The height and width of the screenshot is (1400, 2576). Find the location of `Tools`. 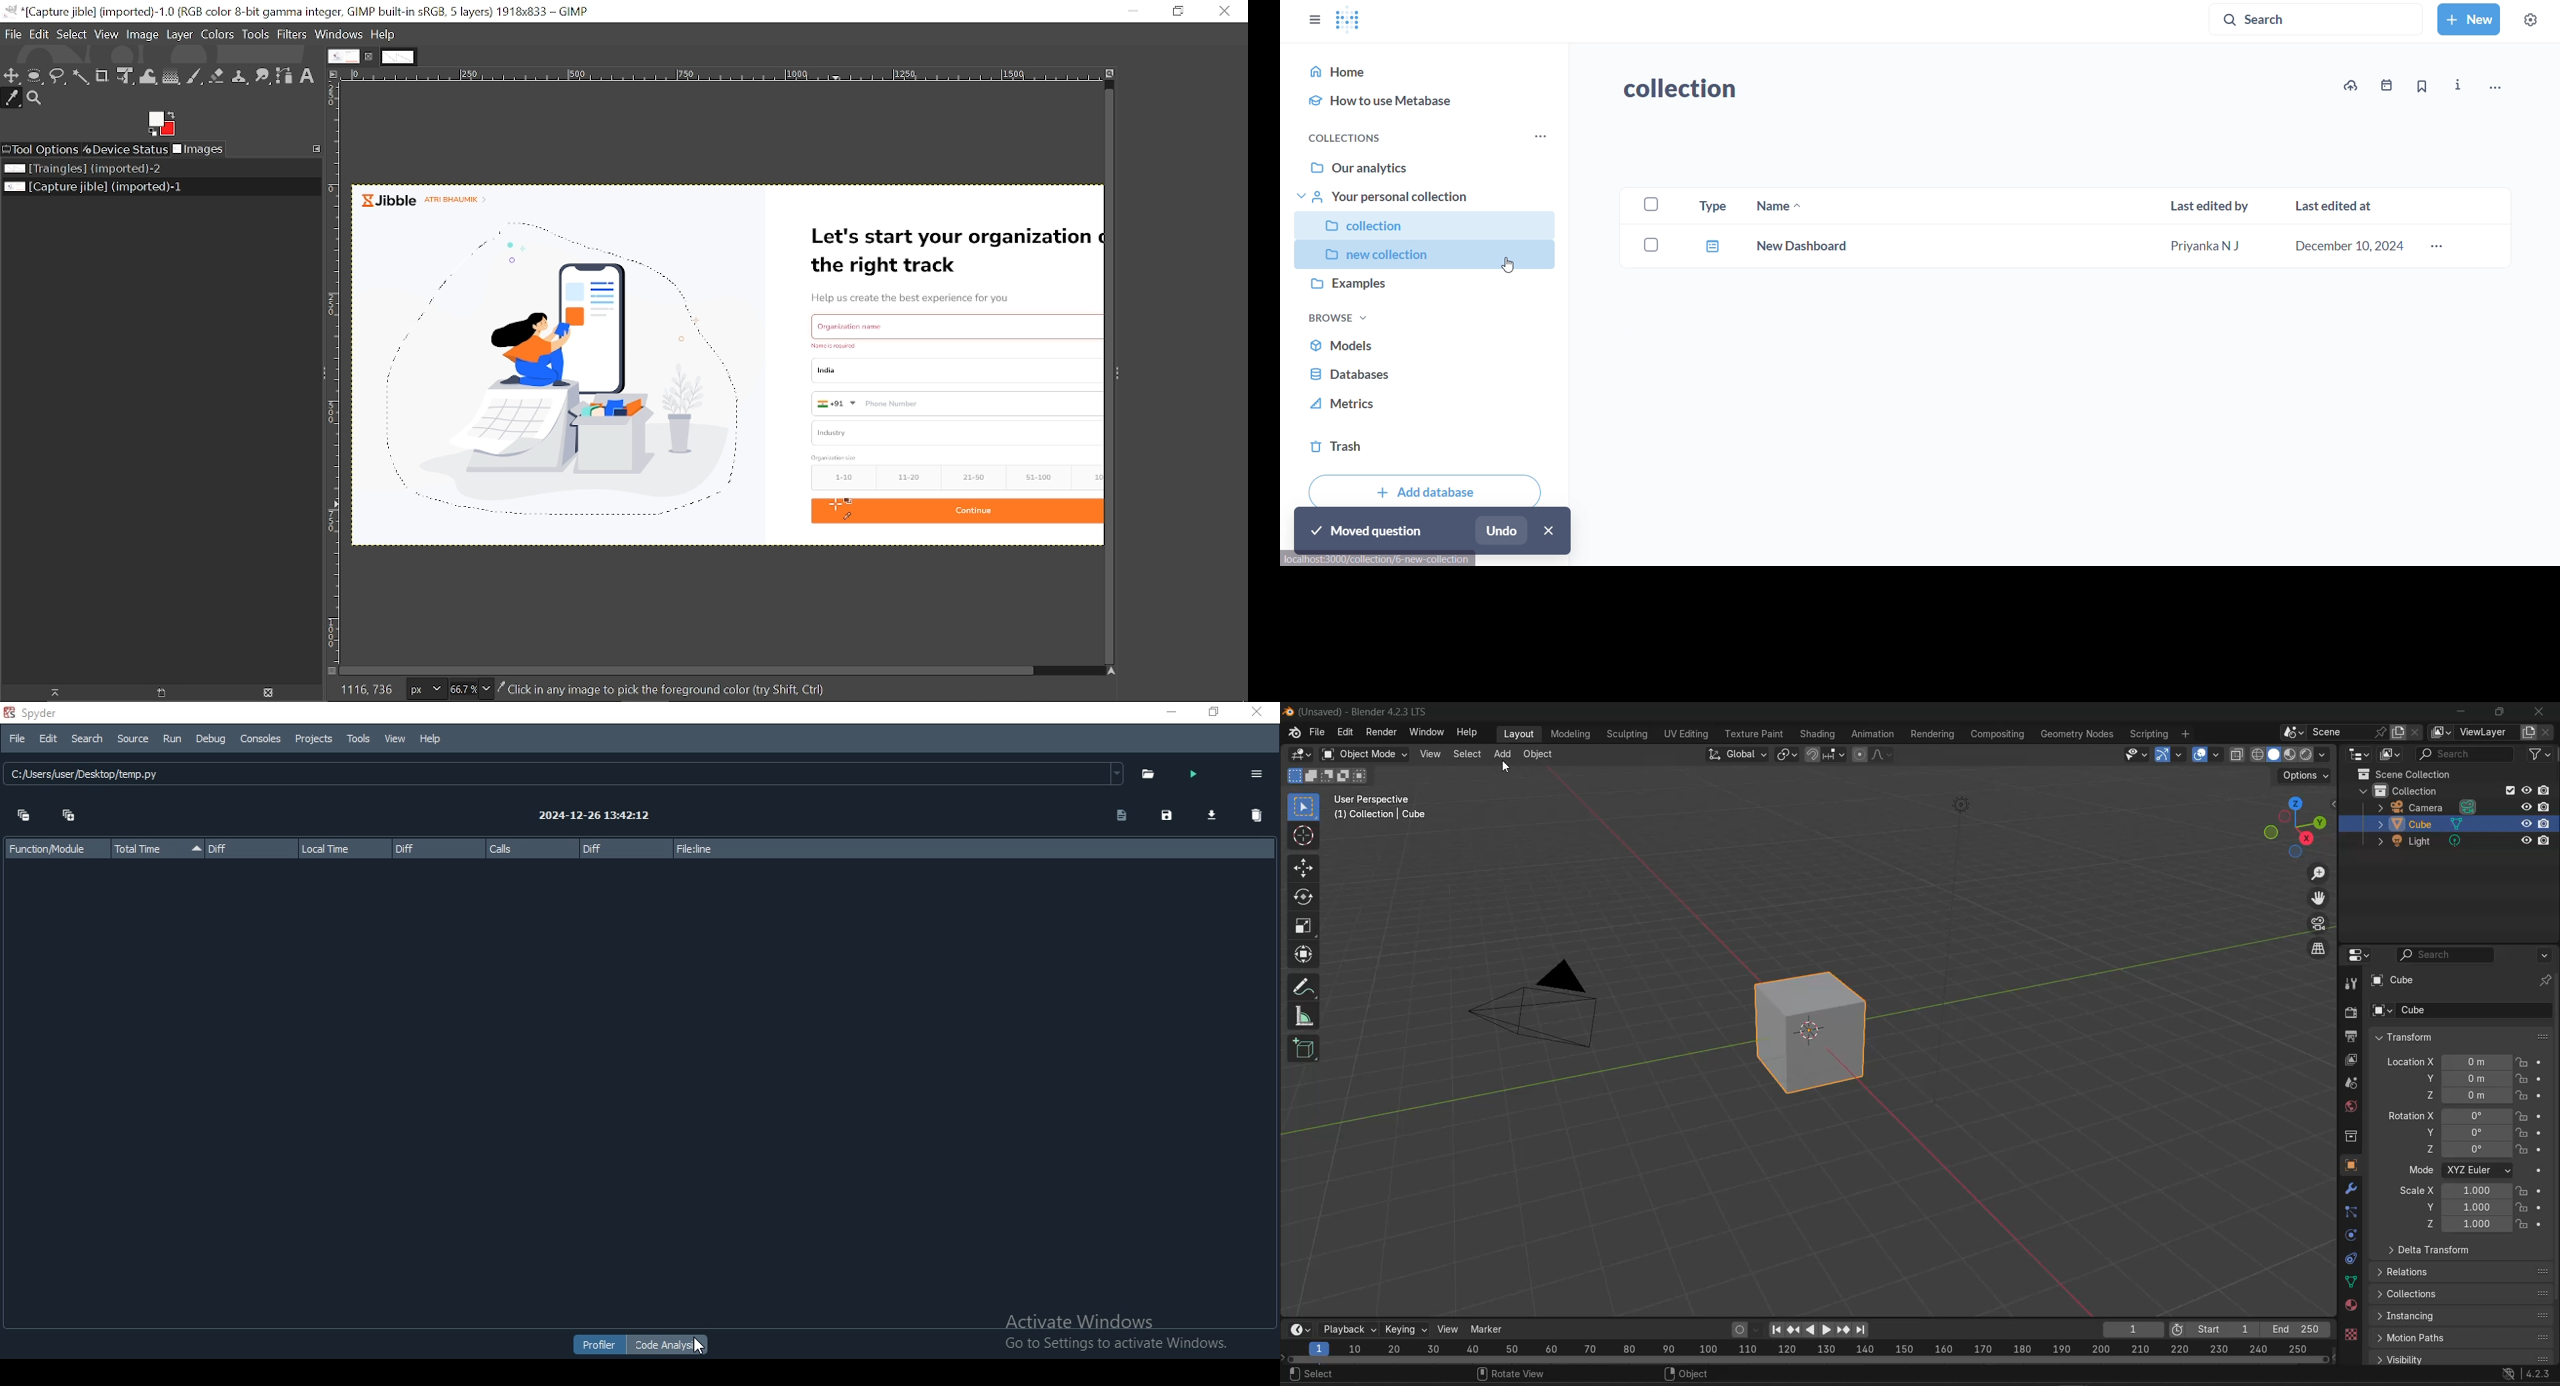

Tools is located at coordinates (358, 739).